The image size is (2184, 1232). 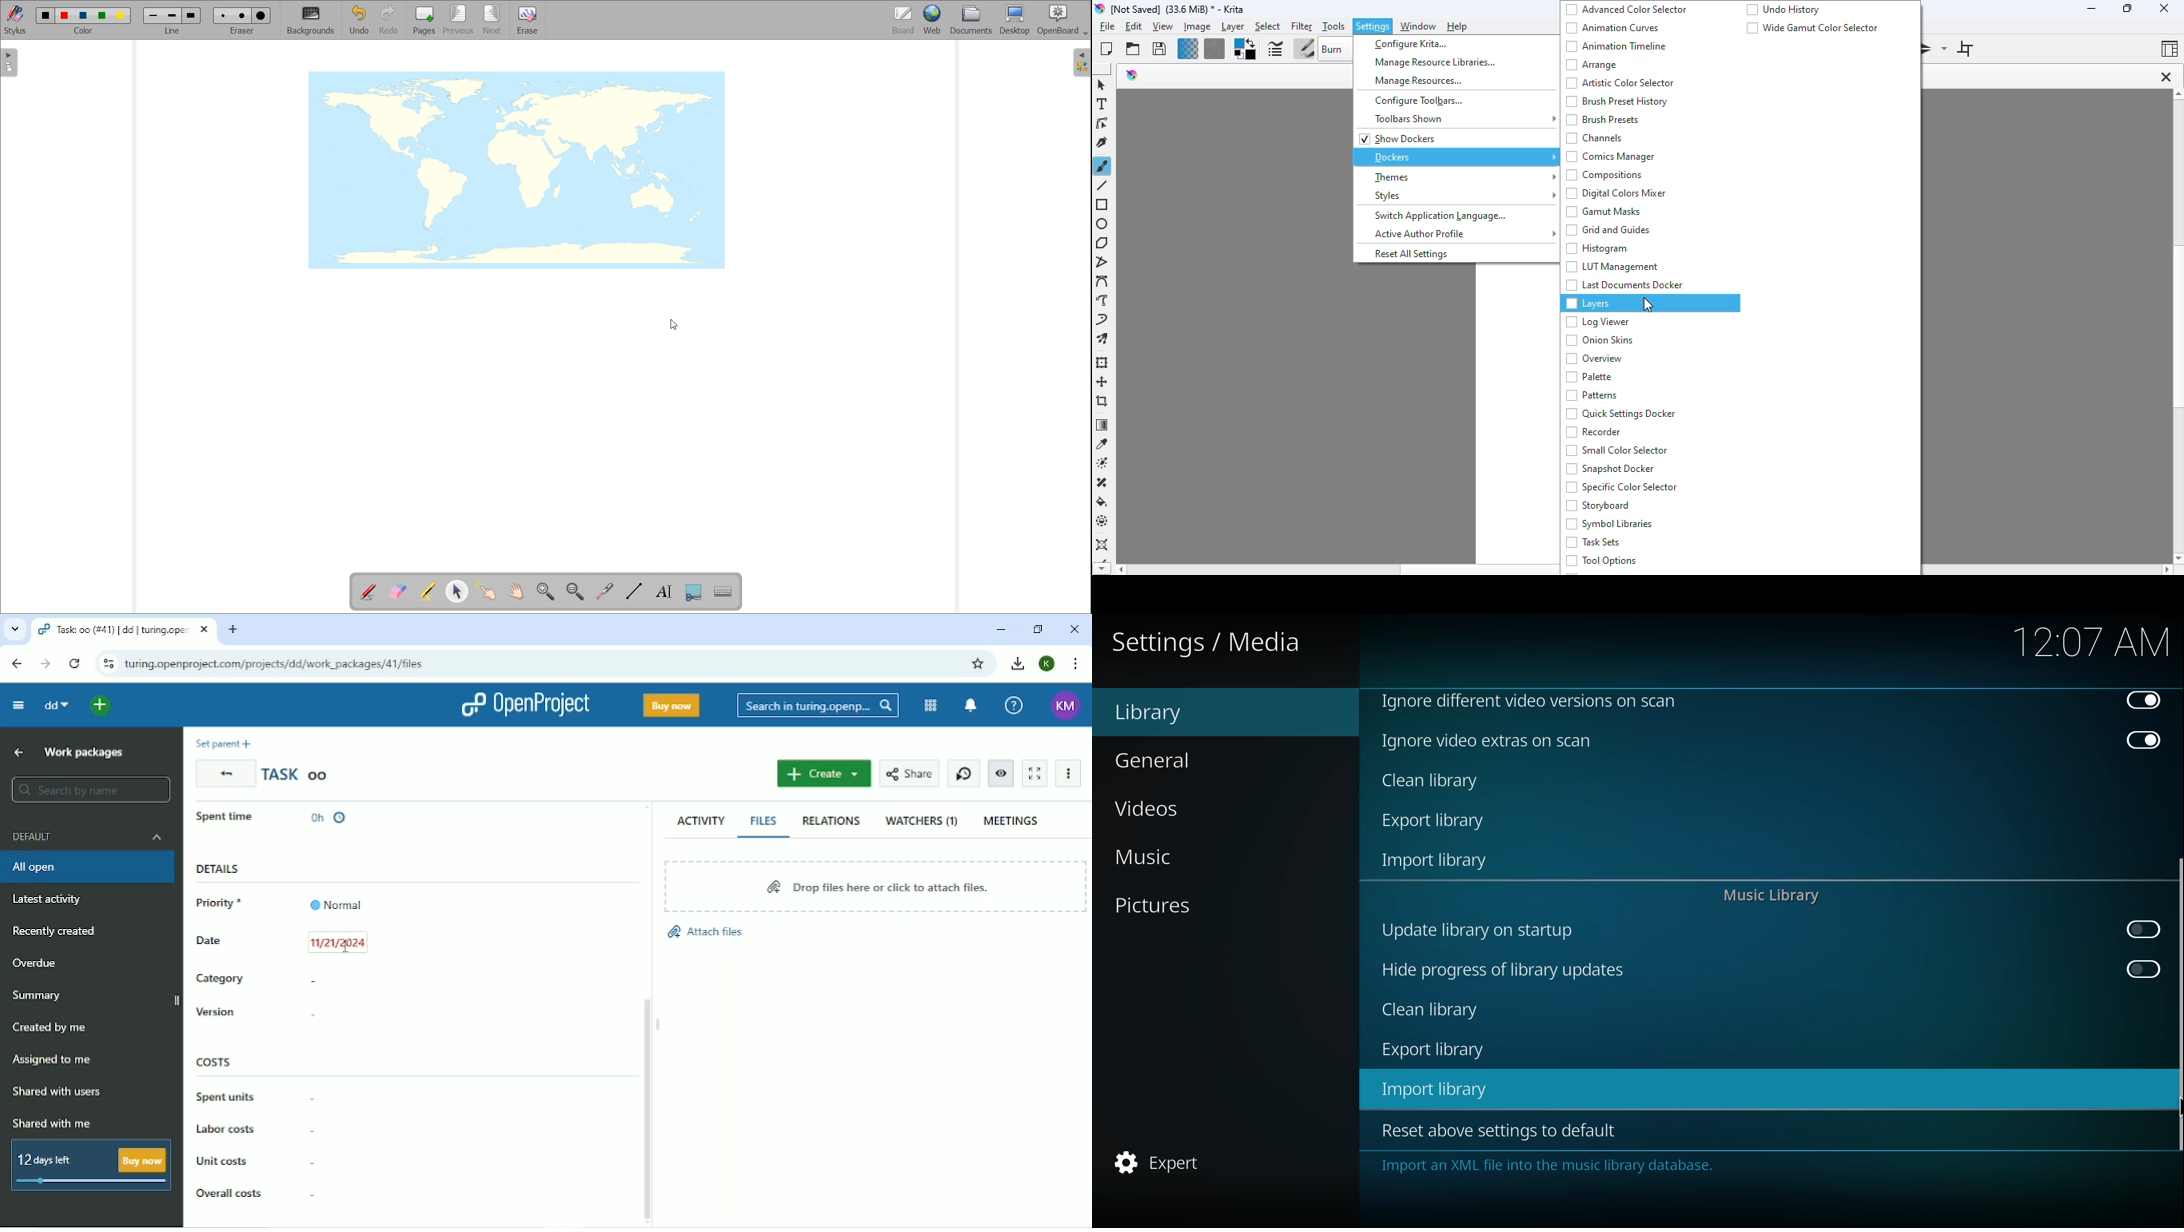 What do you see at coordinates (1437, 1089) in the screenshot?
I see `import` at bounding box center [1437, 1089].